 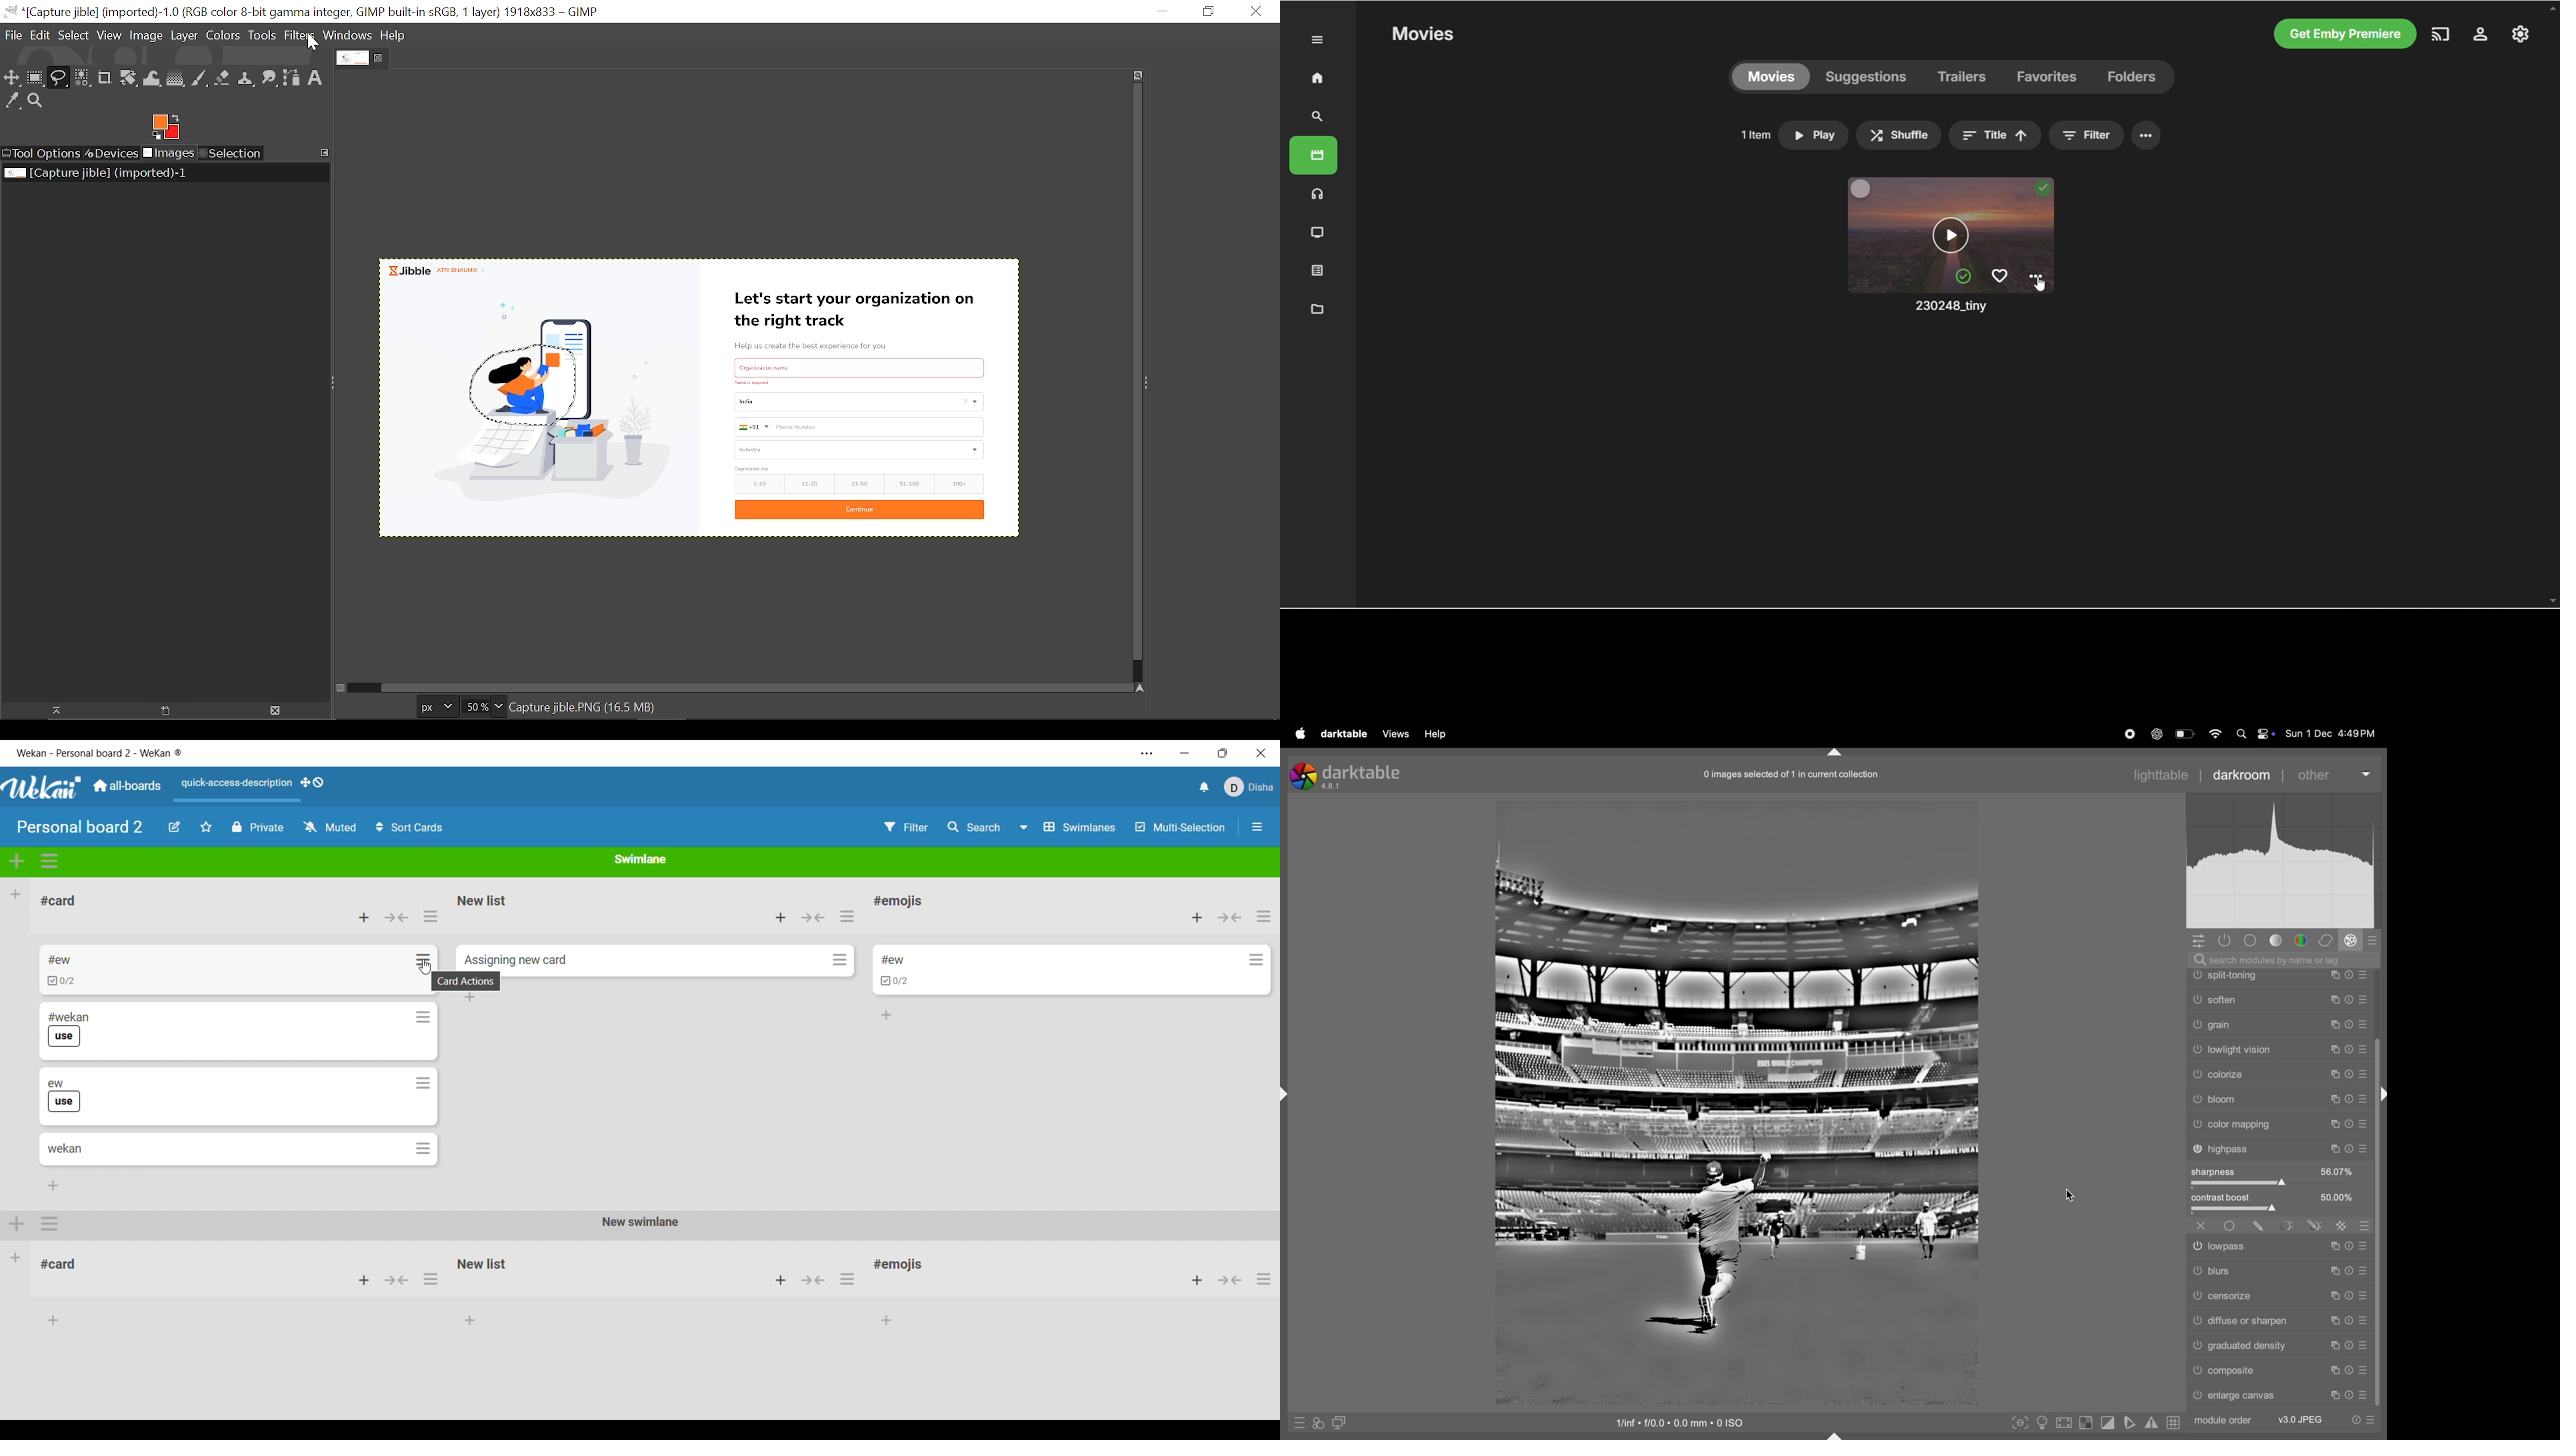 What do you see at coordinates (847, 916) in the screenshot?
I see `List actions` at bounding box center [847, 916].